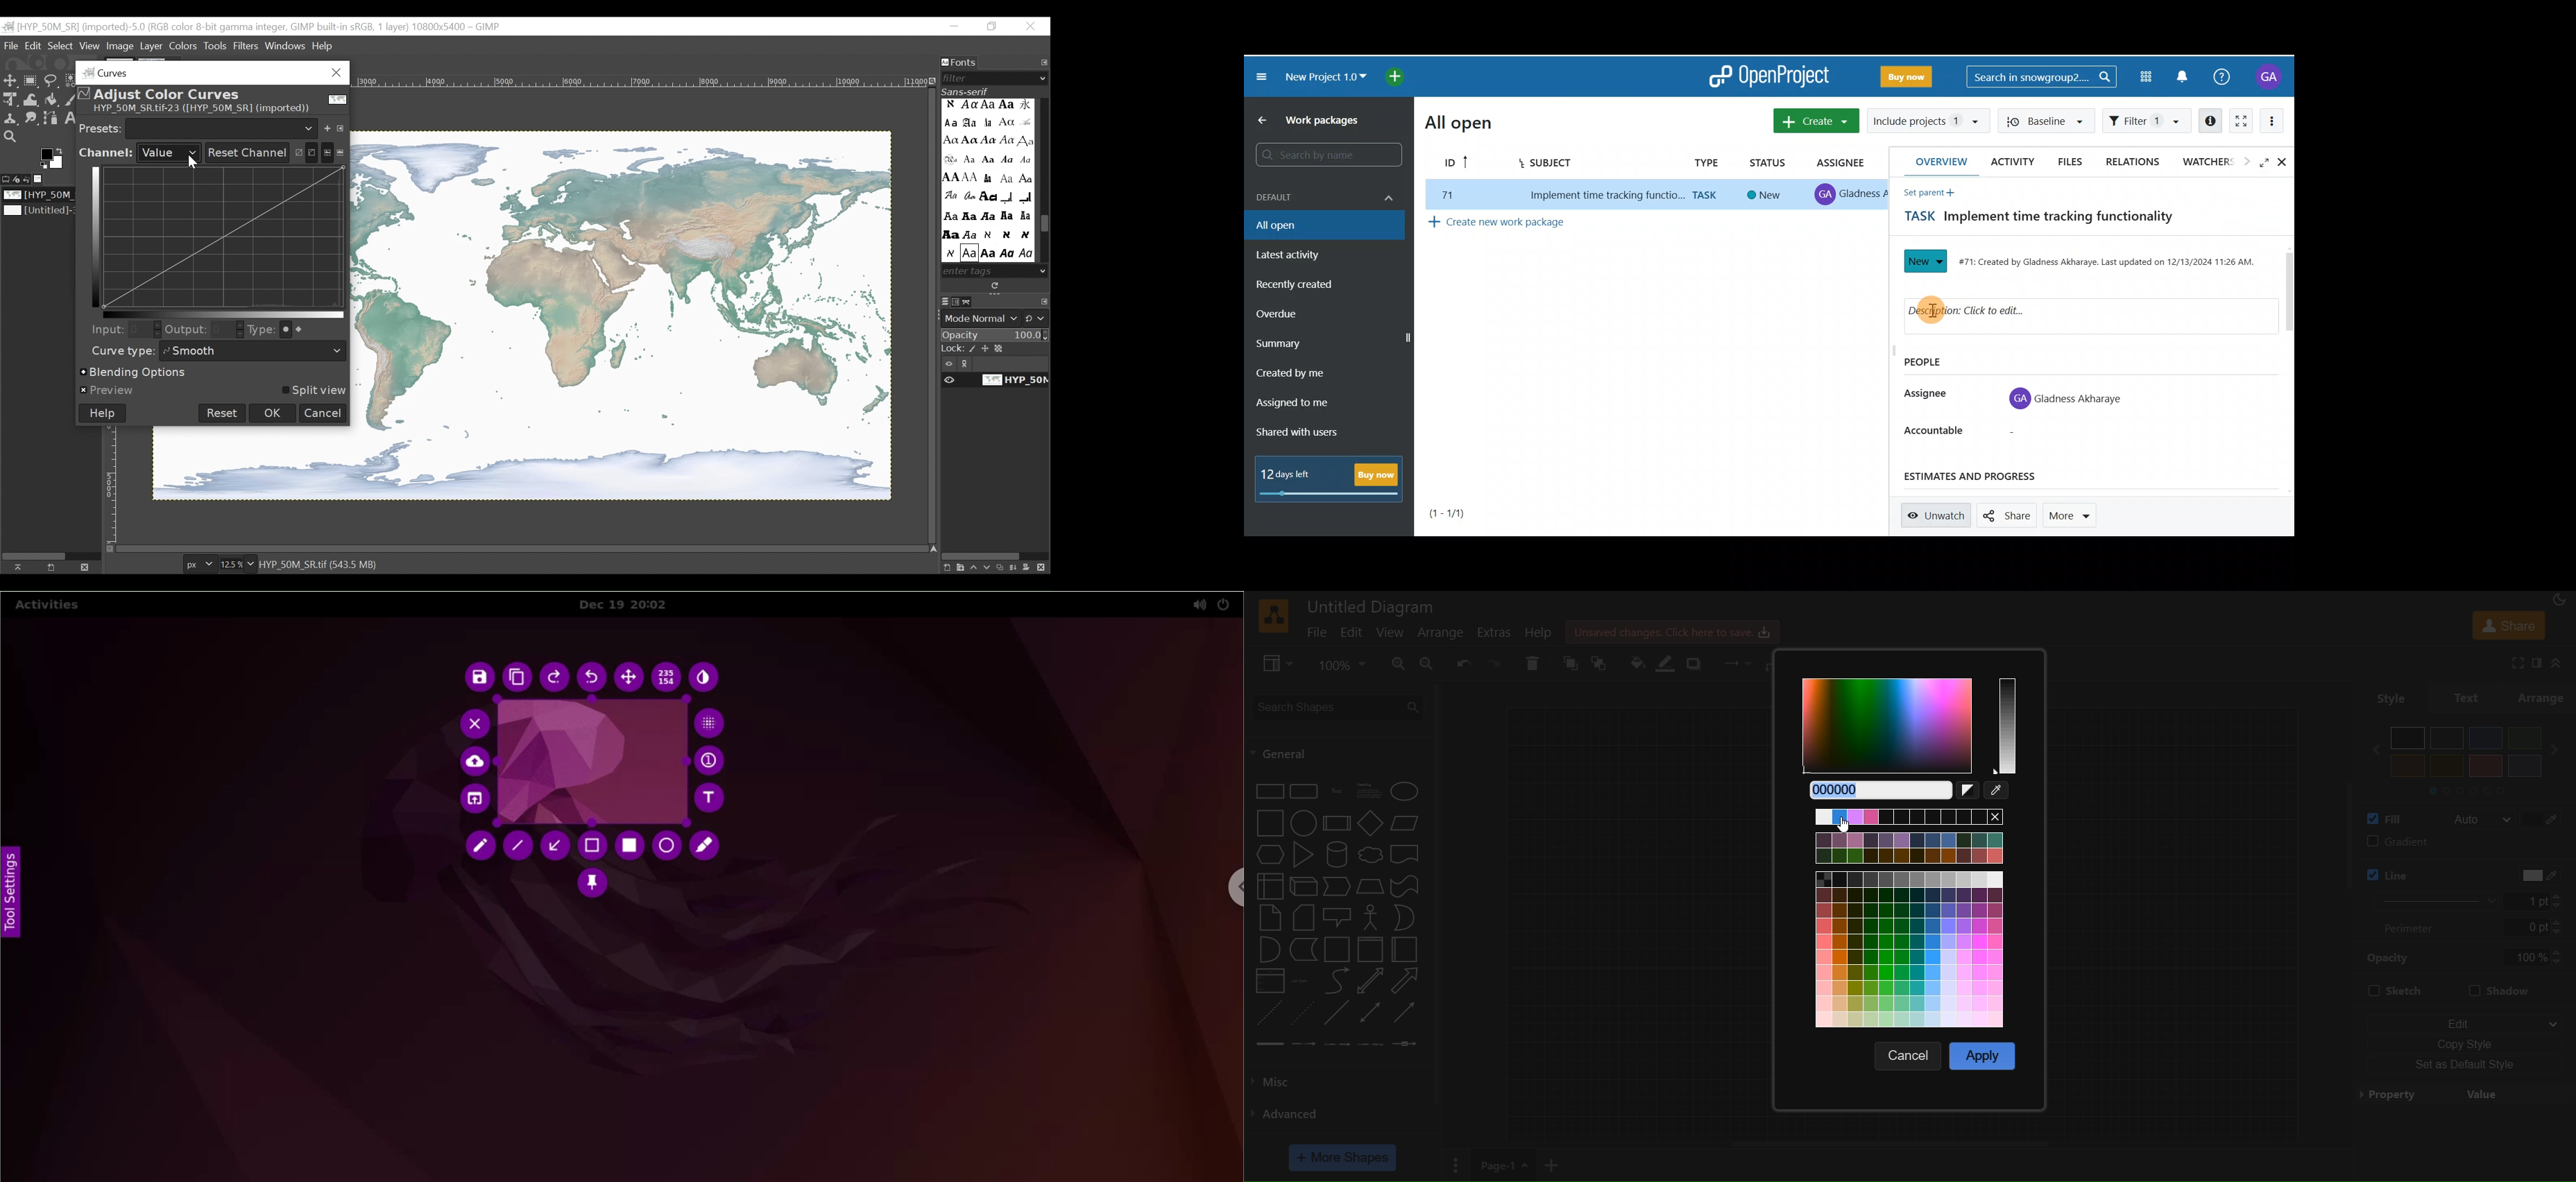 The height and width of the screenshot is (1204, 2576). Describe the element at coordinates (2523, 765) in the screenshot. I see `purple color` at that location.